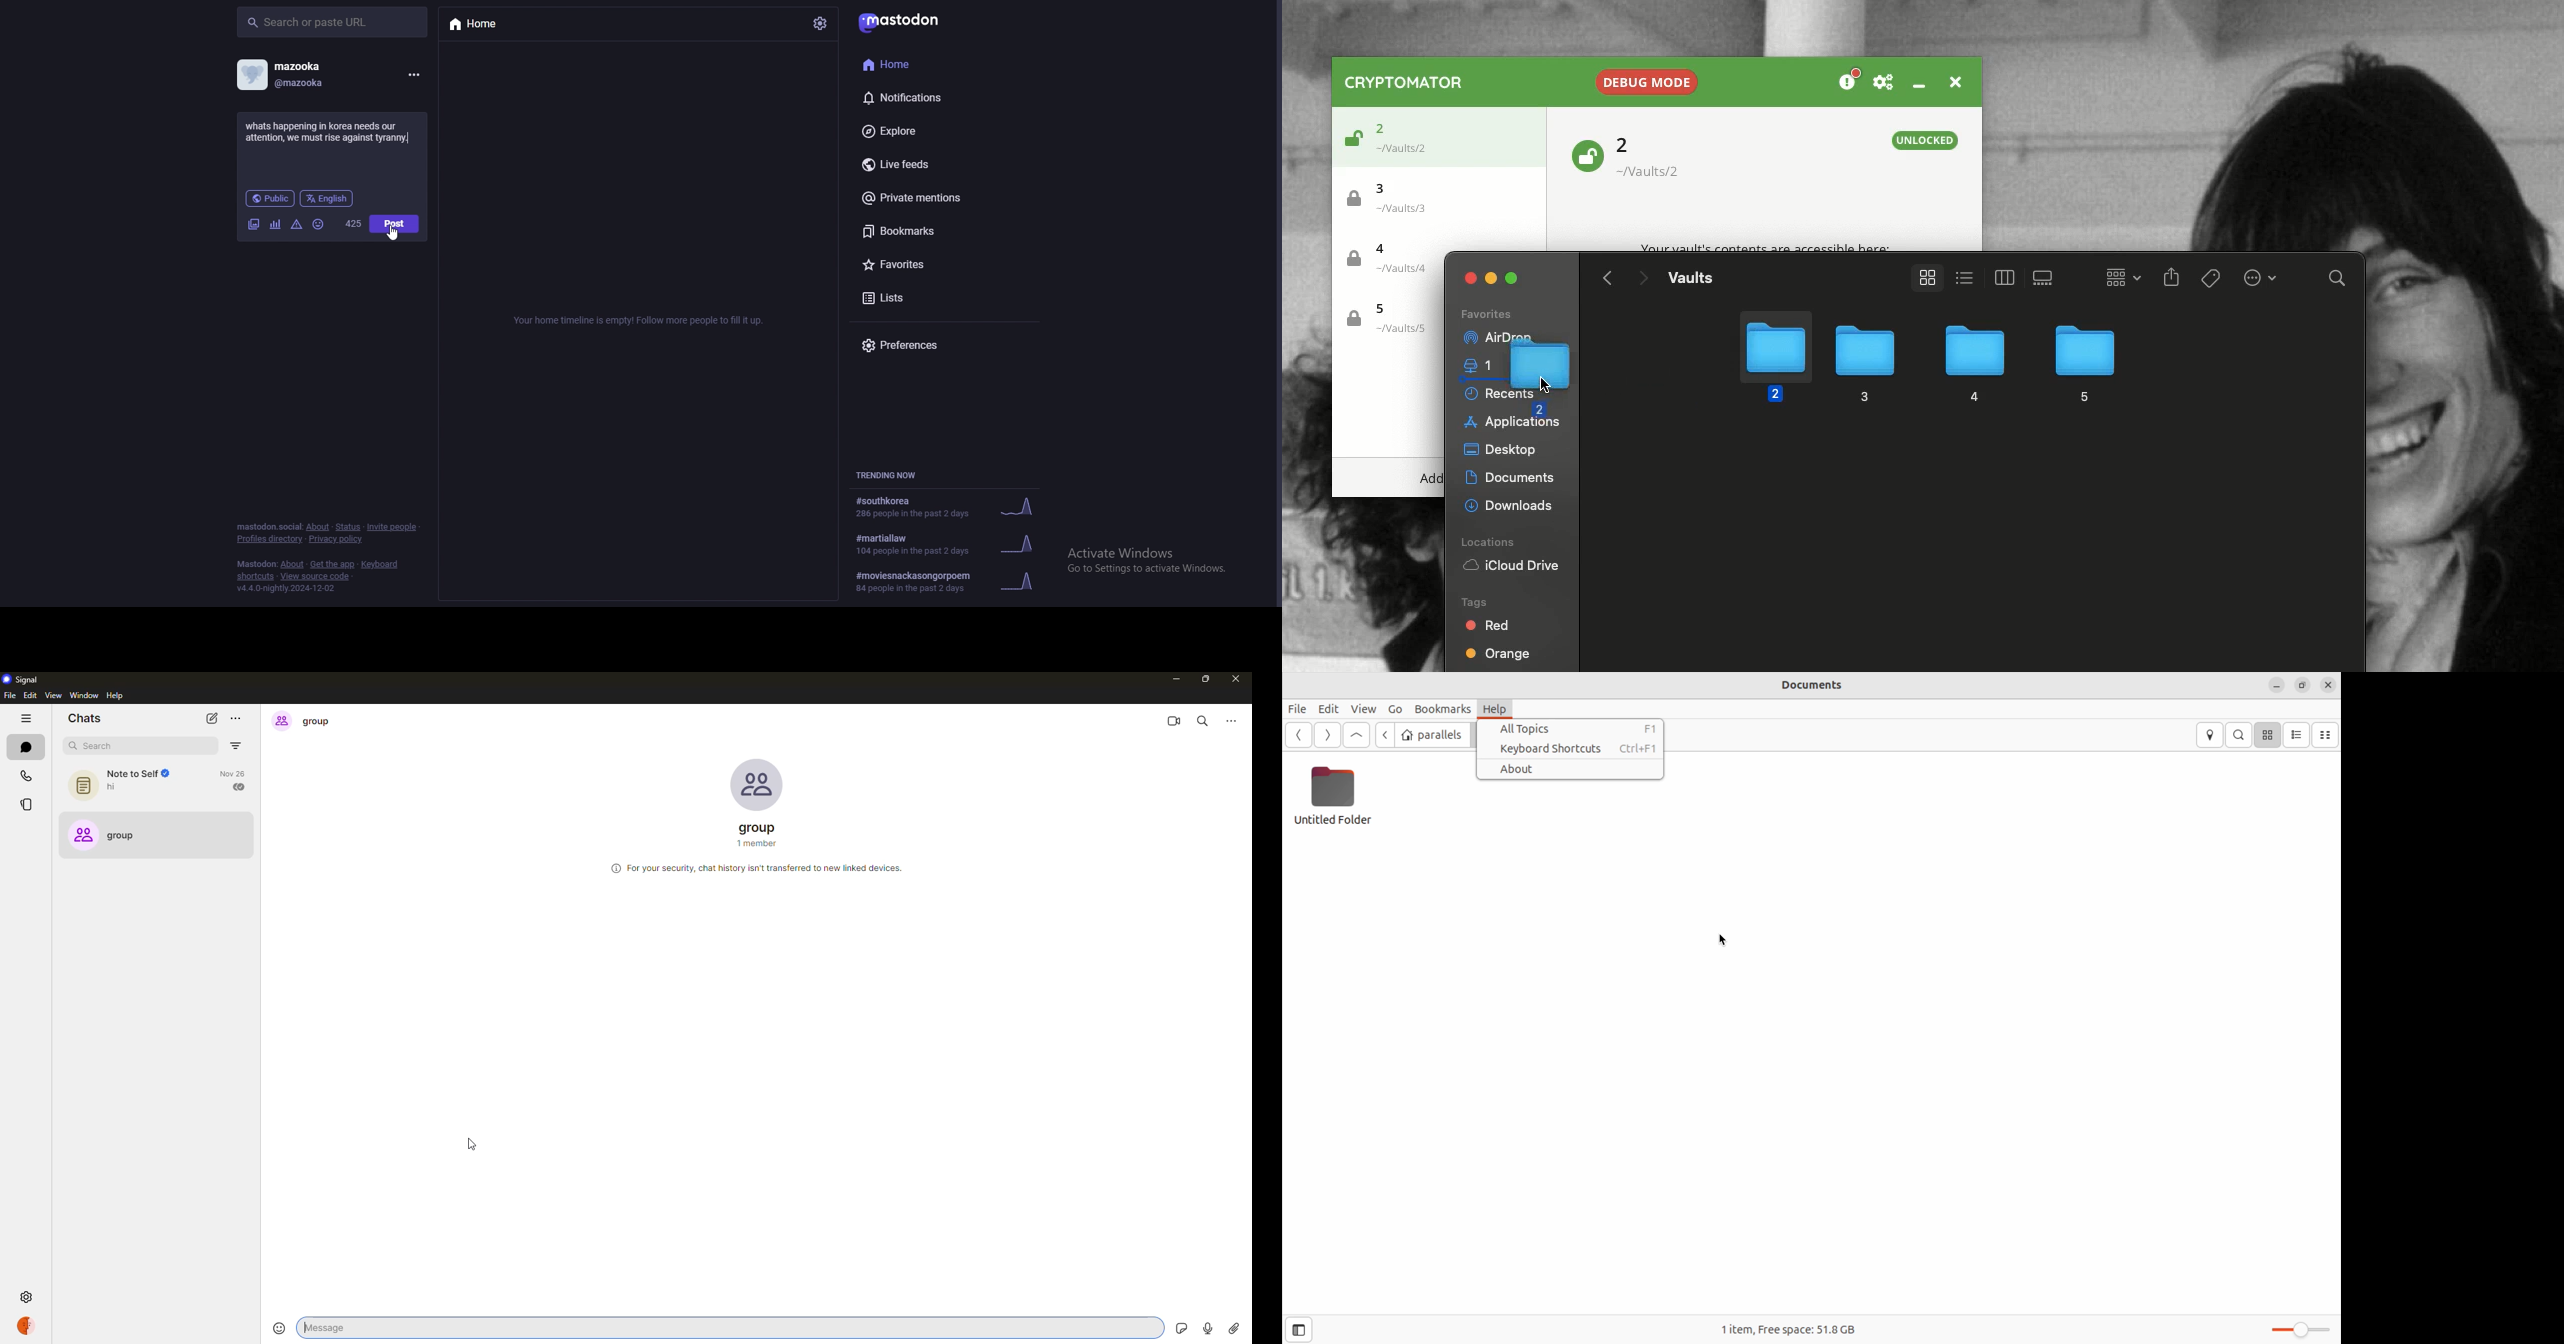 This screenshot has height=1344, width=2576. I want to click on cursor, so click(392, 232).